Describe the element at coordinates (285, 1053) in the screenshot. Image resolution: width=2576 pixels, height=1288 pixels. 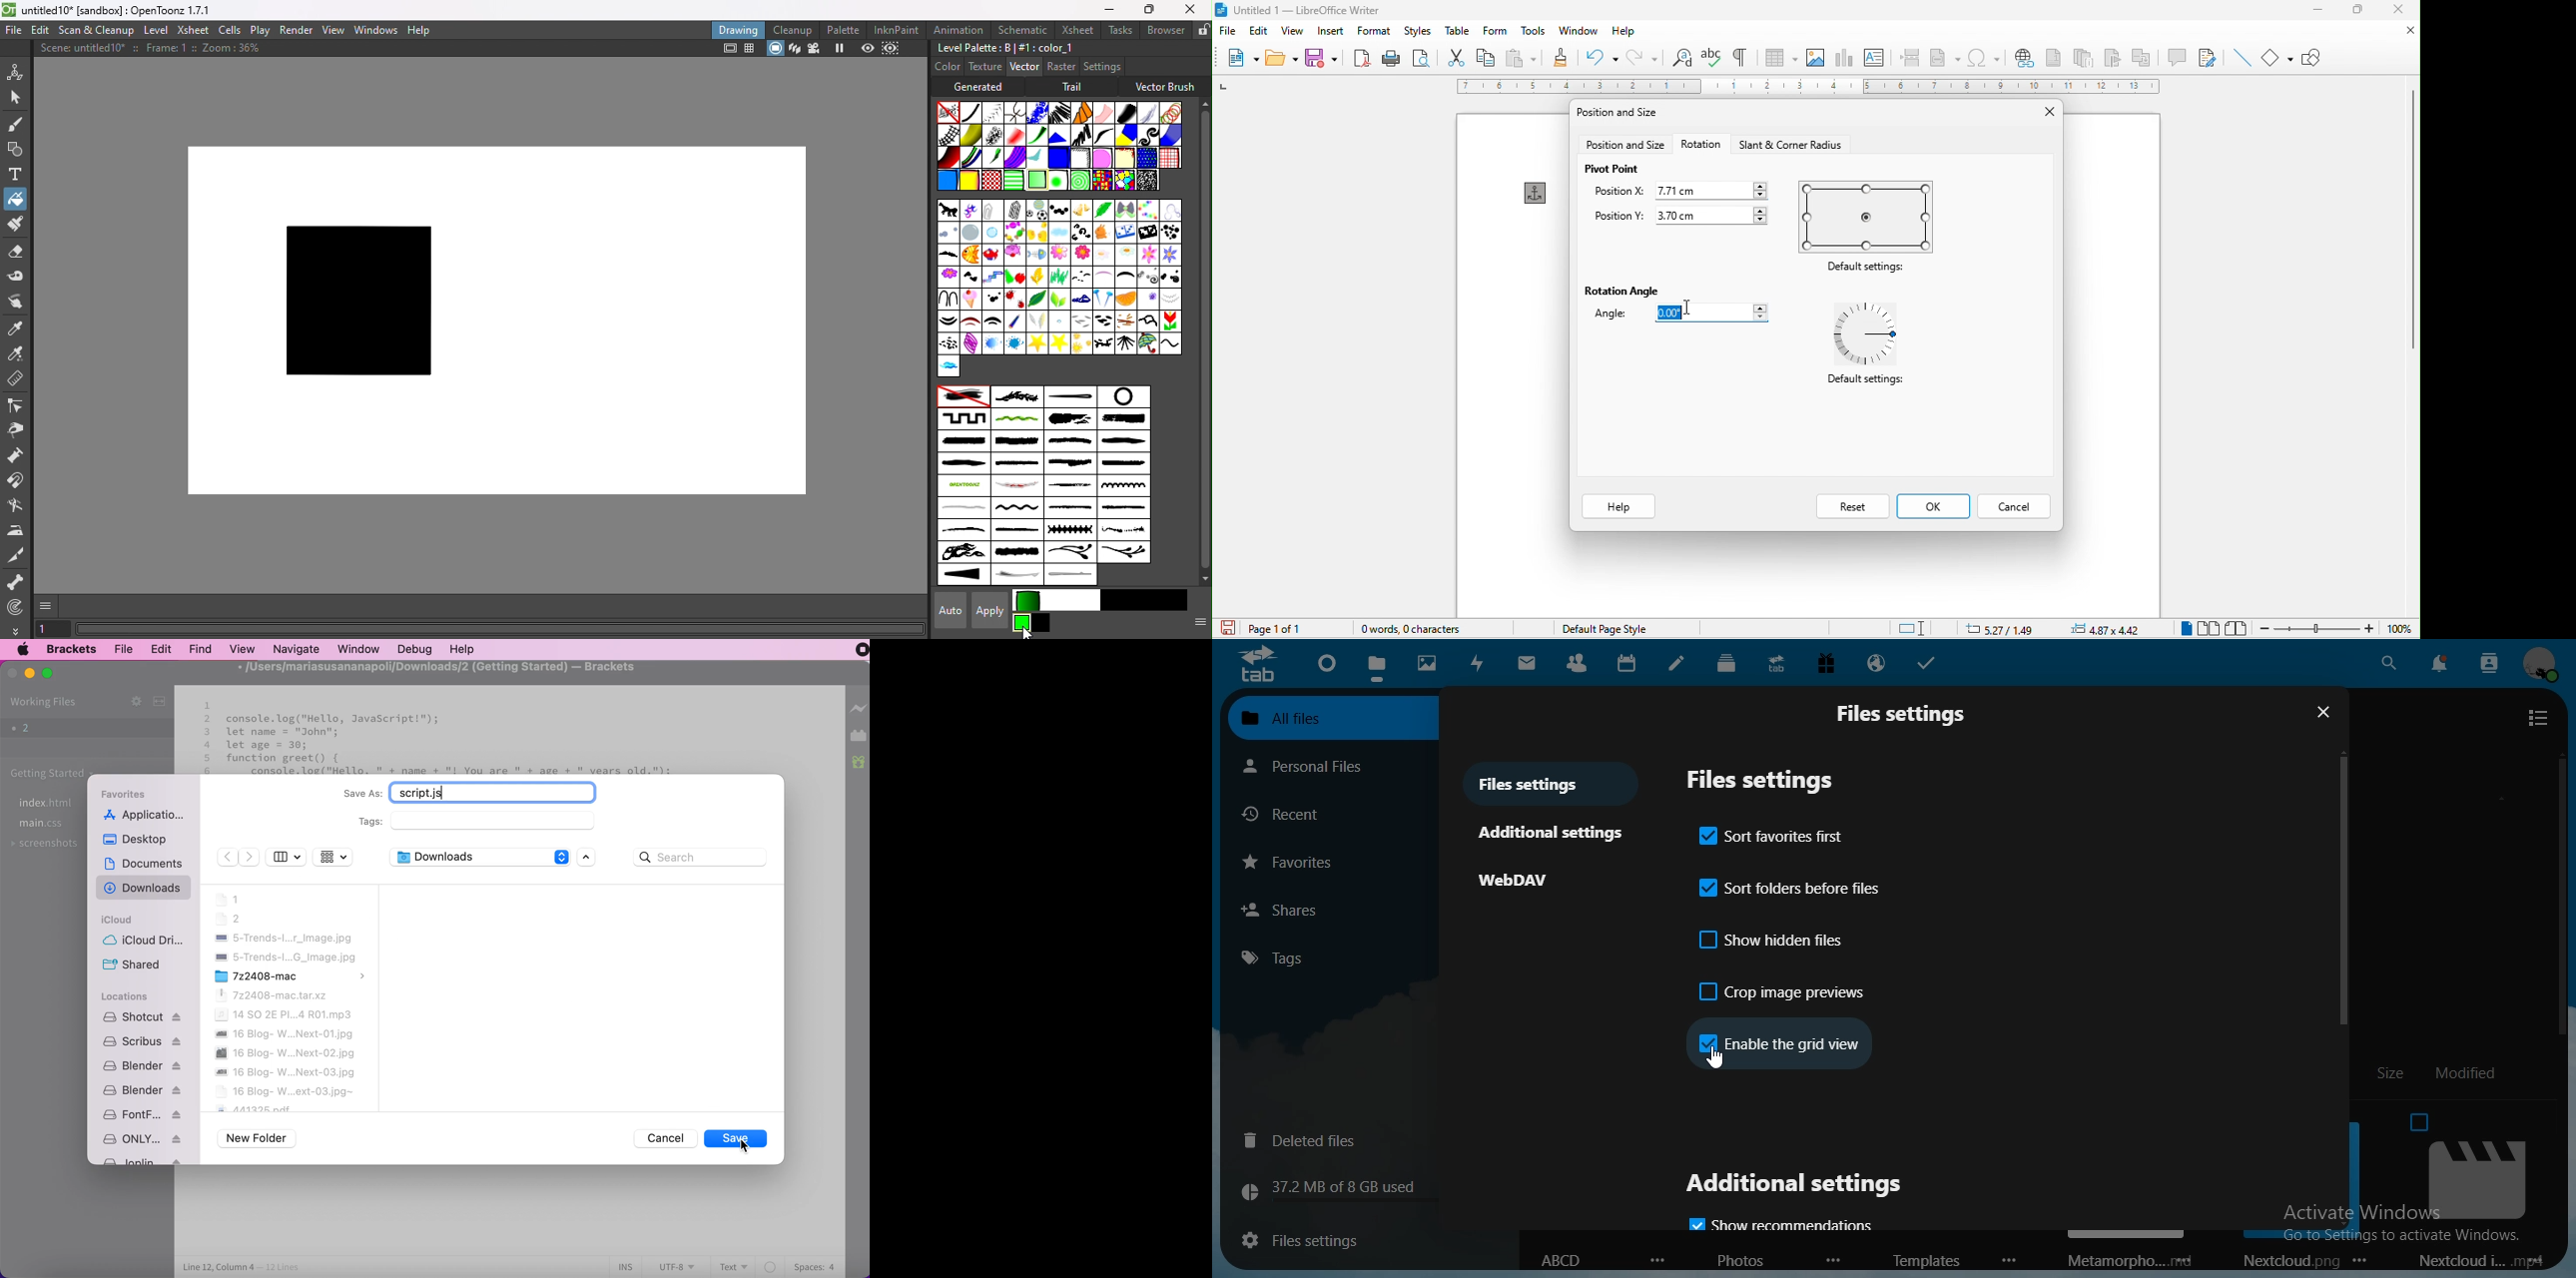
I see `16 blog-W...Next-02.jpg` at that location.